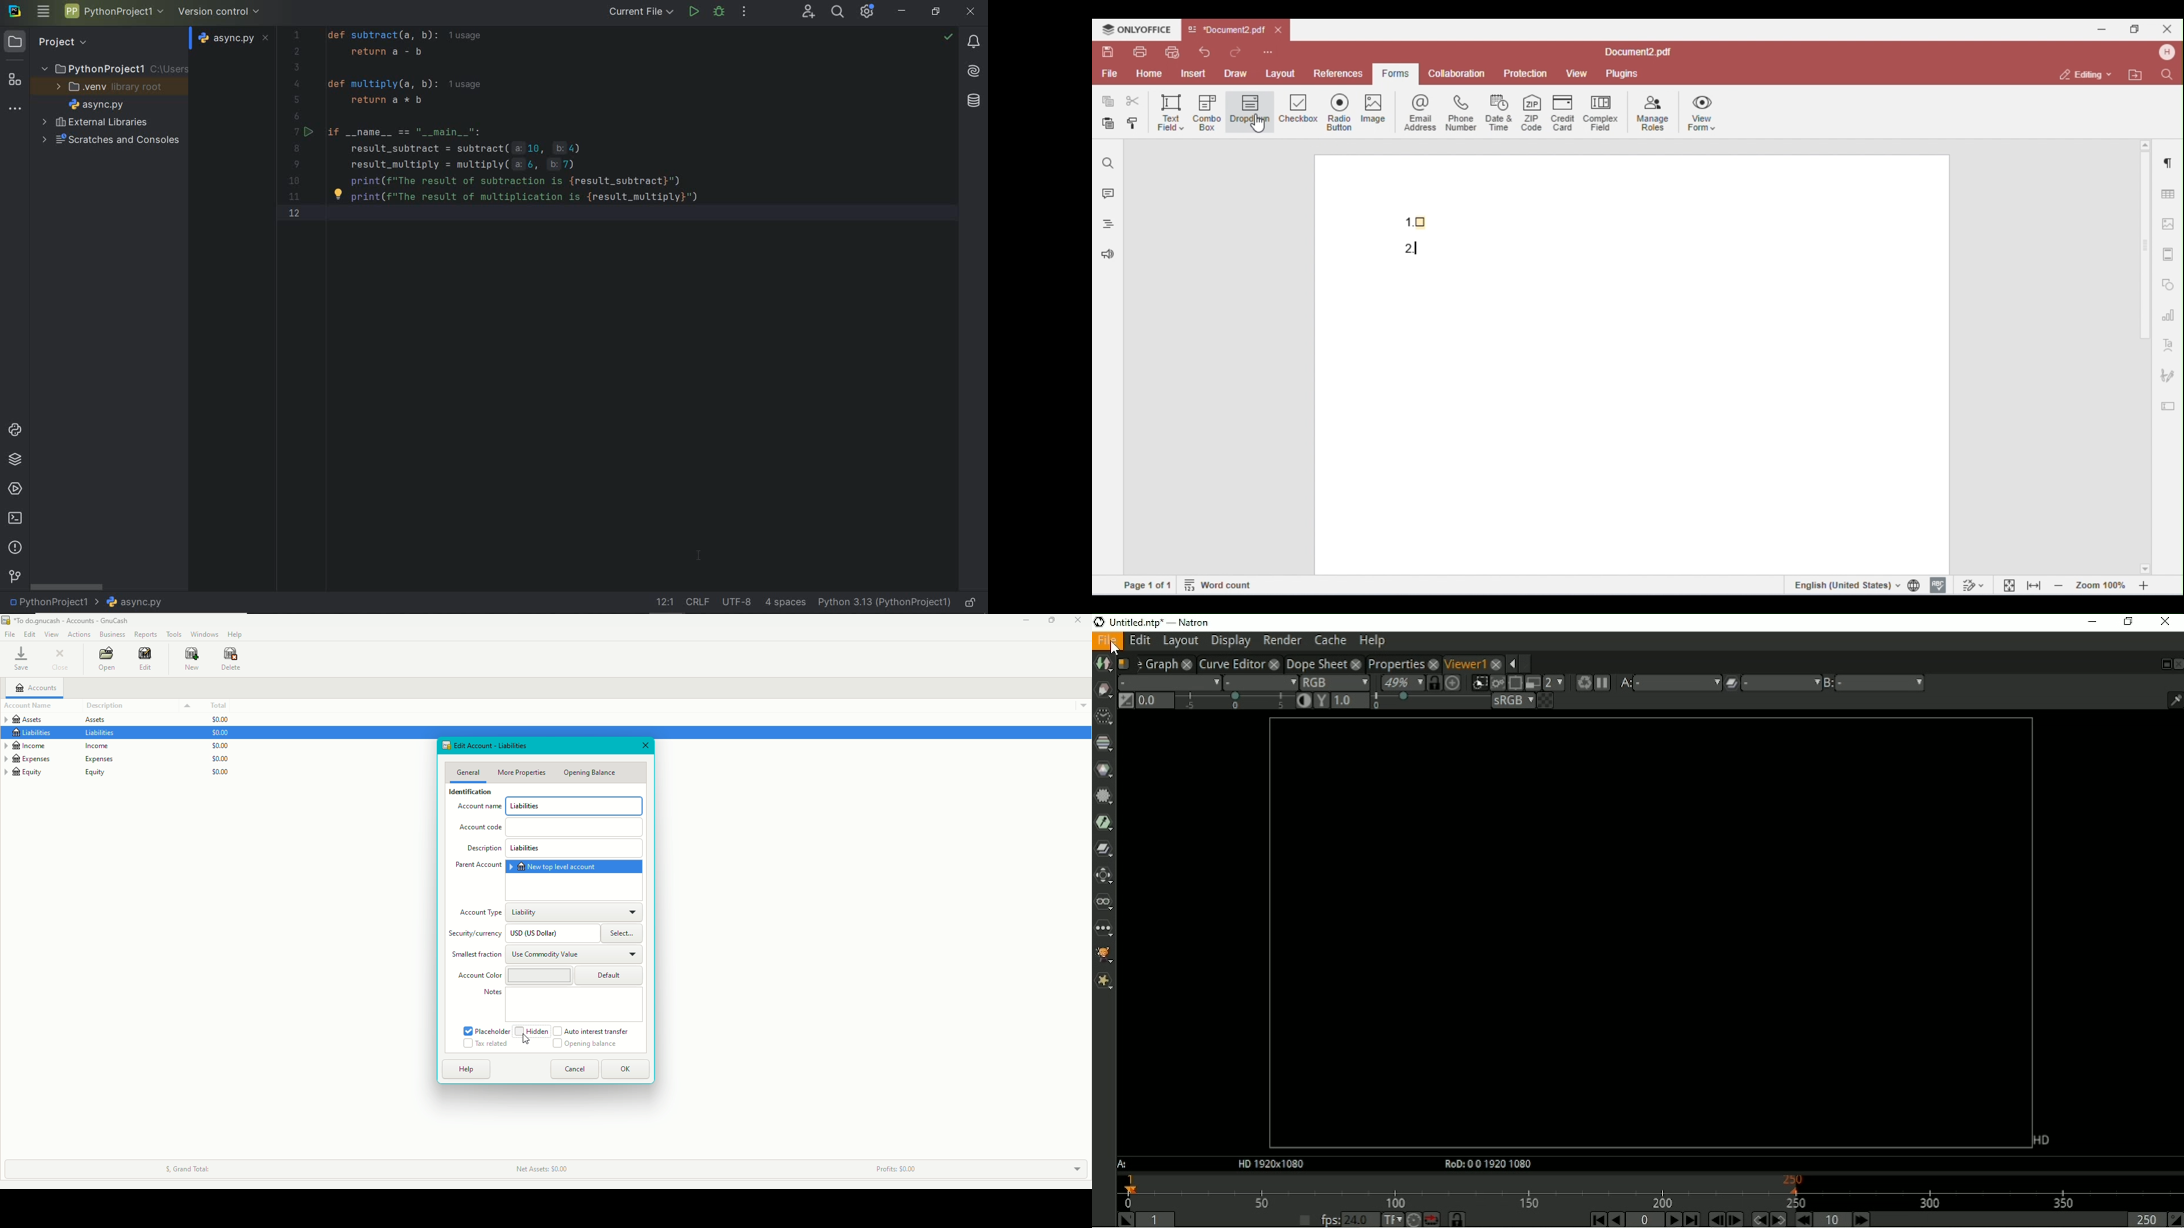 Image resolution: width=2184 pixels, height=1232 pixels. Describe the element at coordinates (551, 934) in the screenshot. I see `USD` at that location.